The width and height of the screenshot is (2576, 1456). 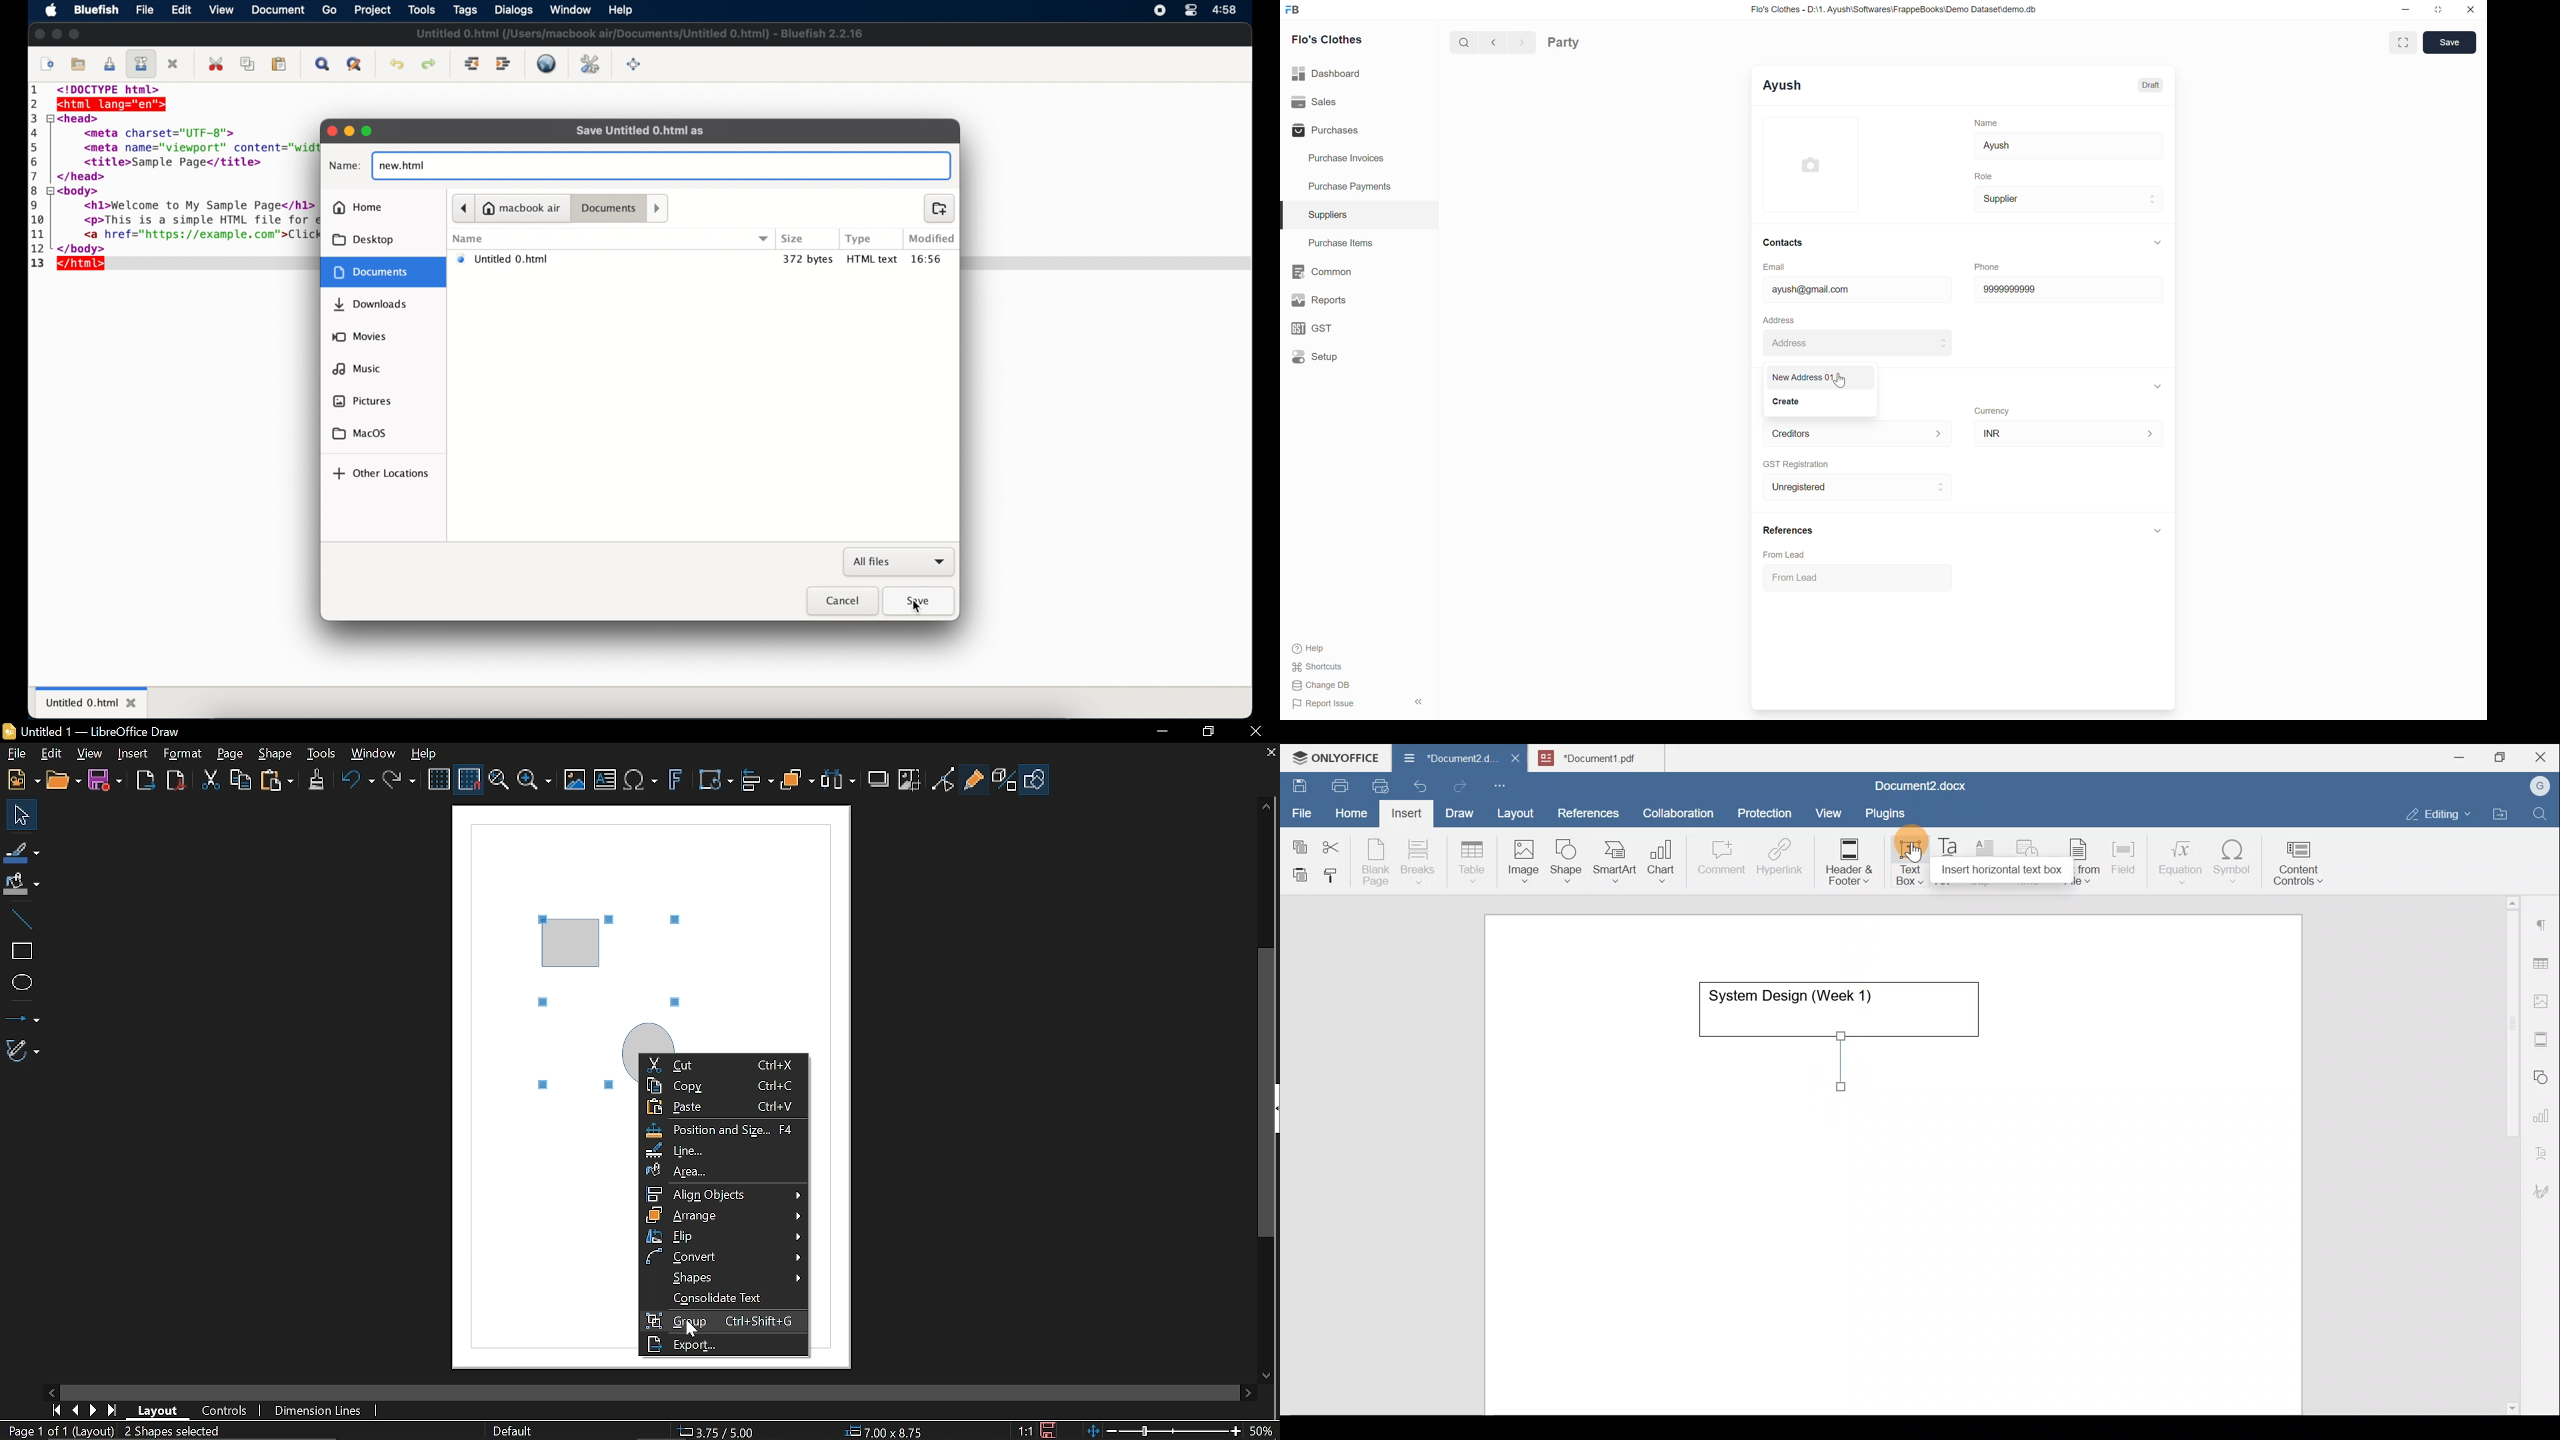 What do you see at coordinates (917, 601) in the screenshot?
I see `save` at bounding box center [917, 601].